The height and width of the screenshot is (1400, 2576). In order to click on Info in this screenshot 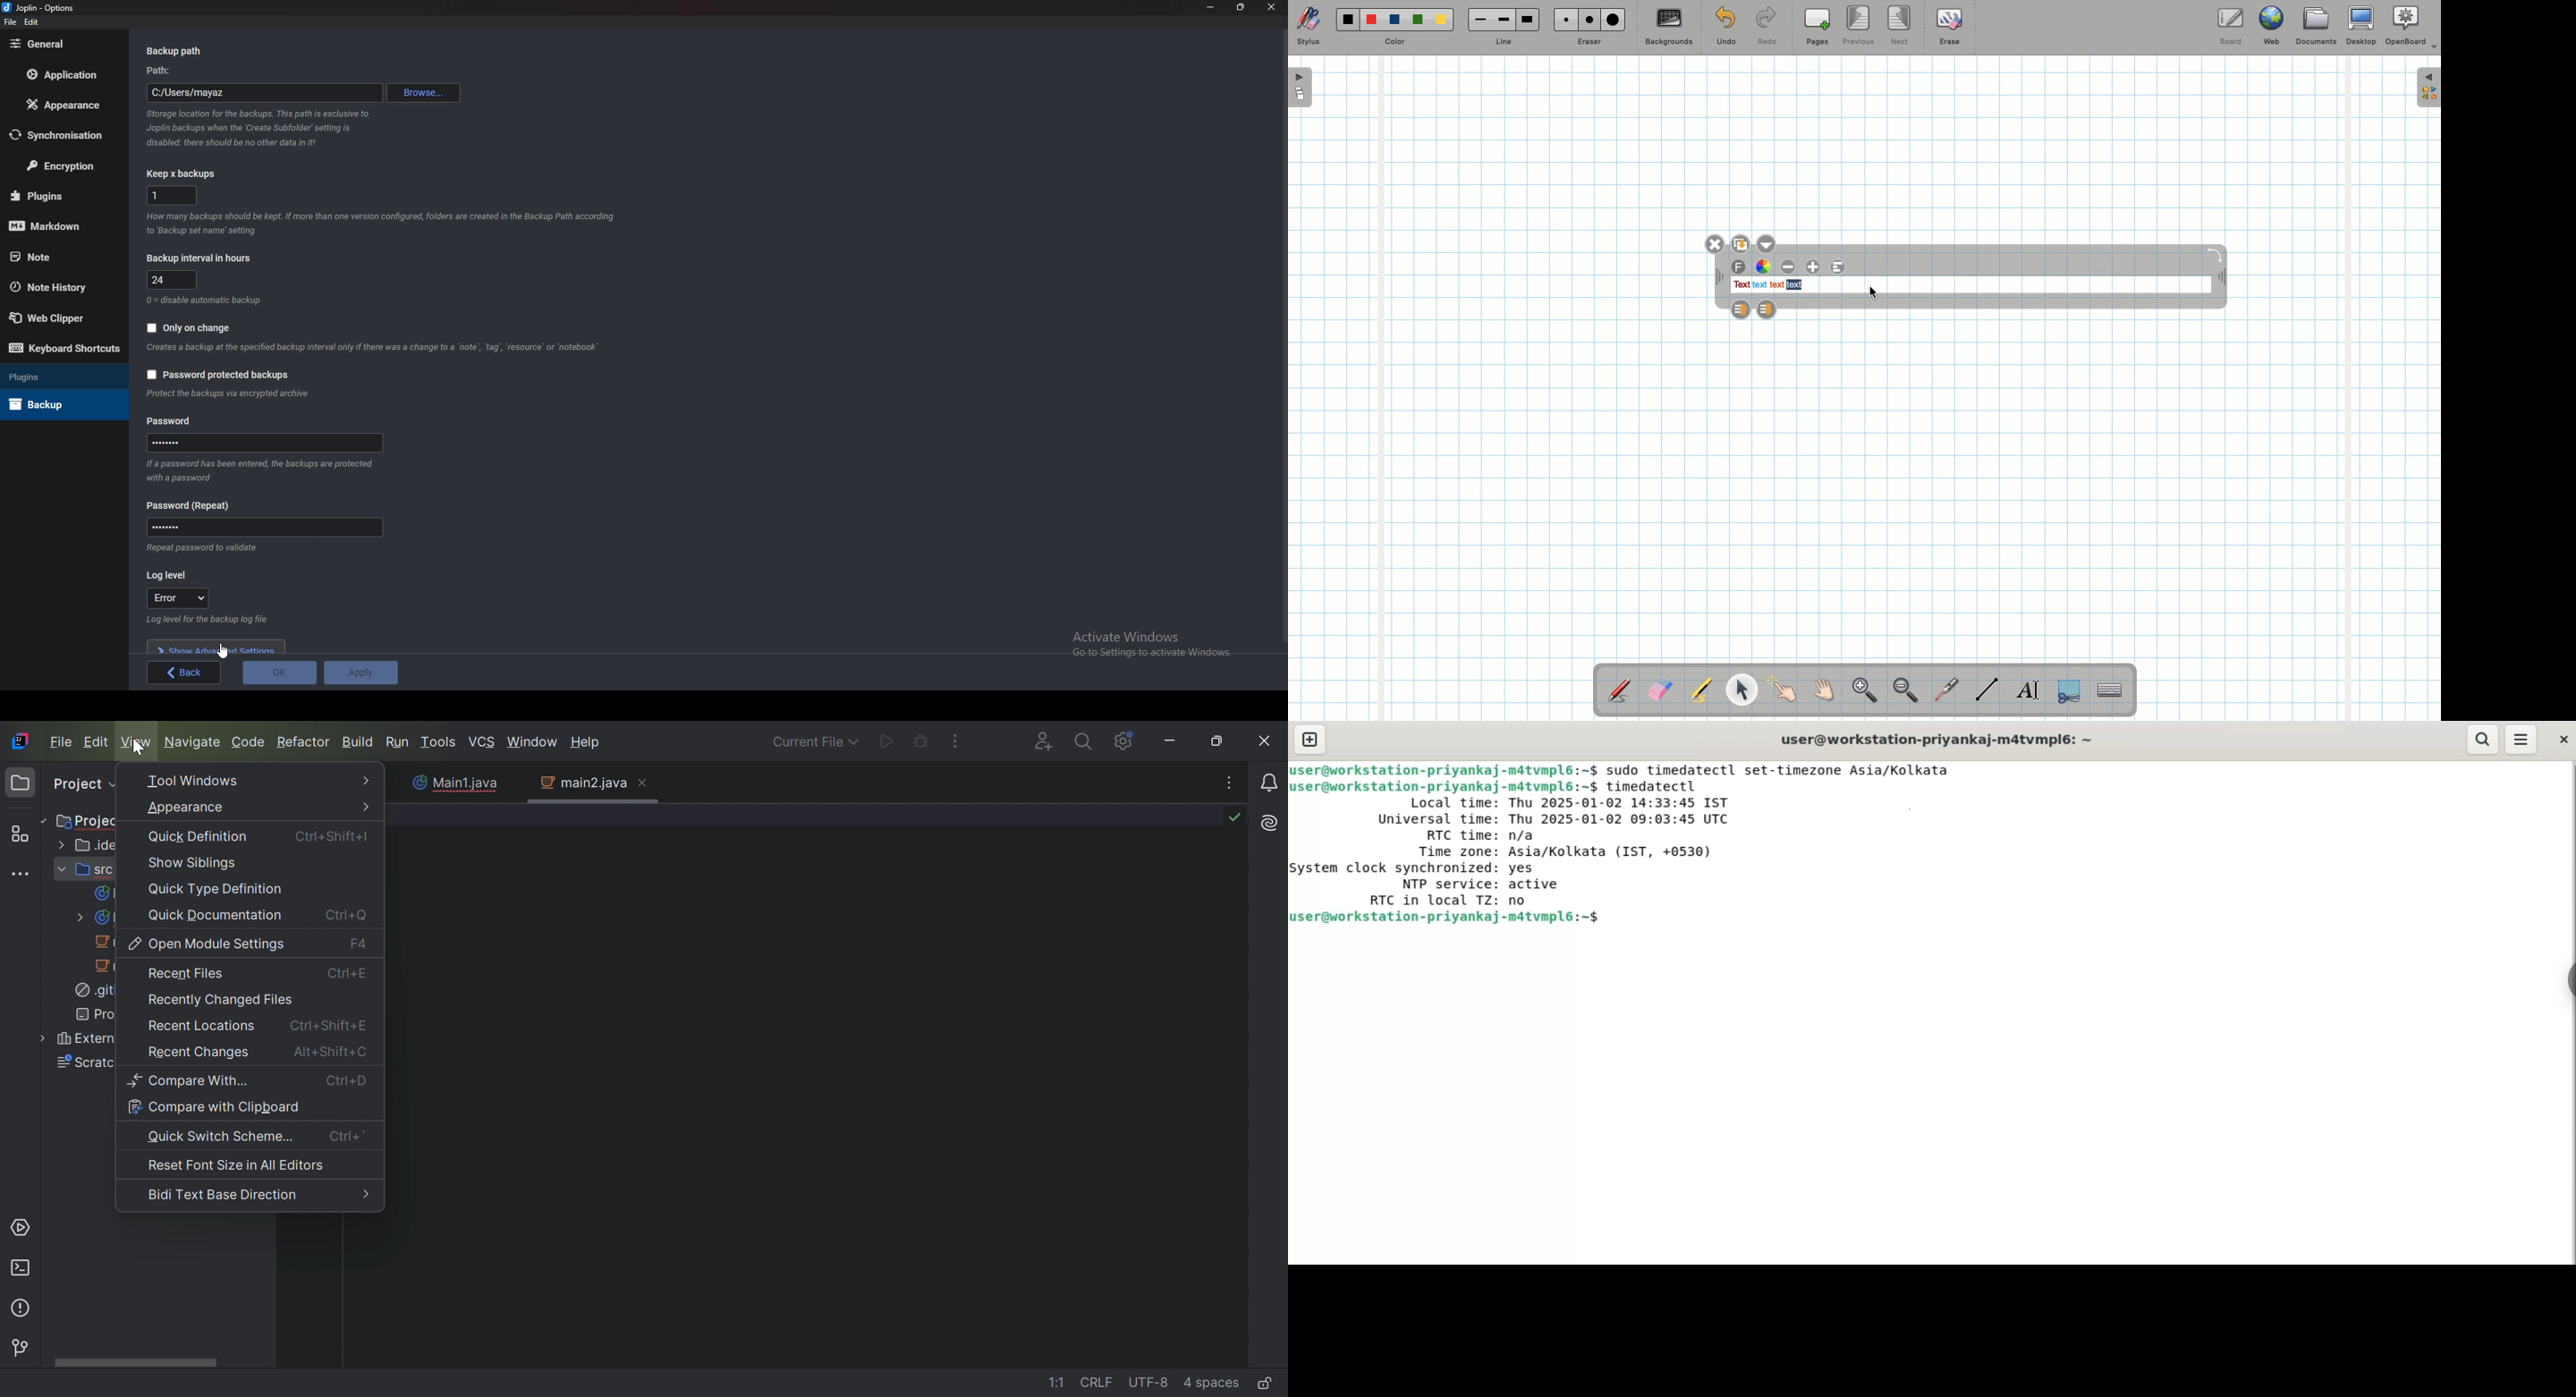, I will do `click(261, 470)`.